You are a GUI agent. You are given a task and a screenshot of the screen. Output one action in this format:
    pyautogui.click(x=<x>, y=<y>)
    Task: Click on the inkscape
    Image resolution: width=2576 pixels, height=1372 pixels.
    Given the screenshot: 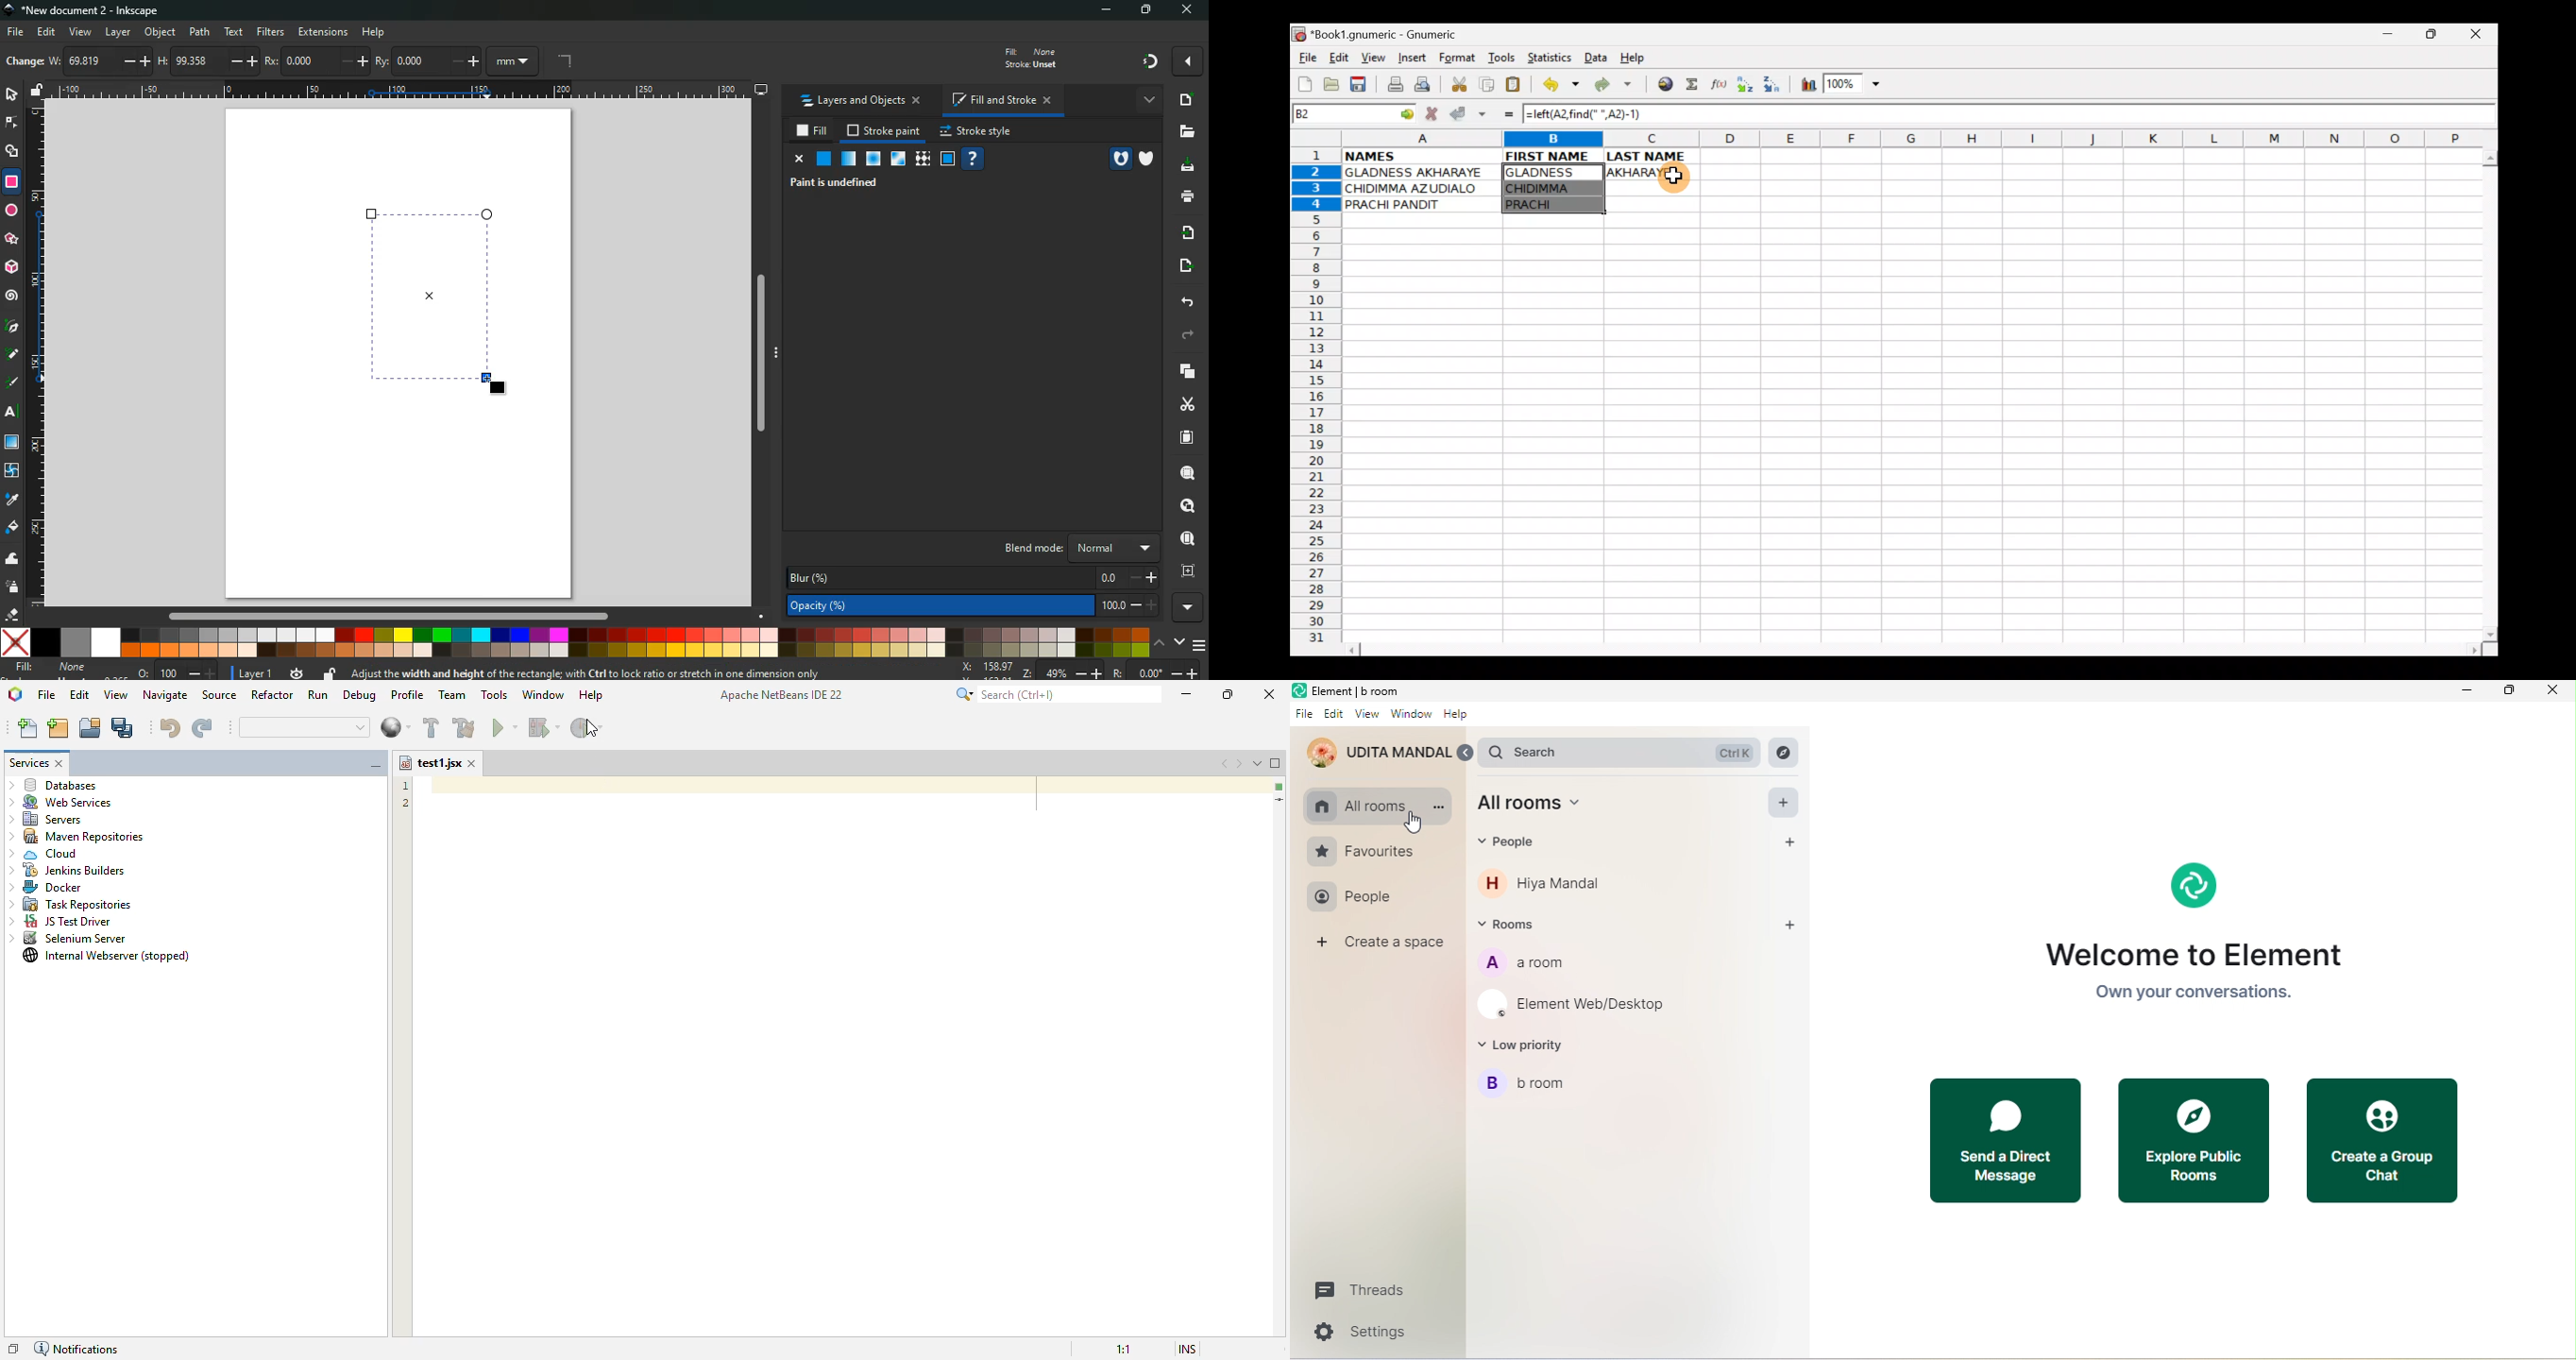 What is the action you would take?
    pyautogui.click(x=98, y=10)
    